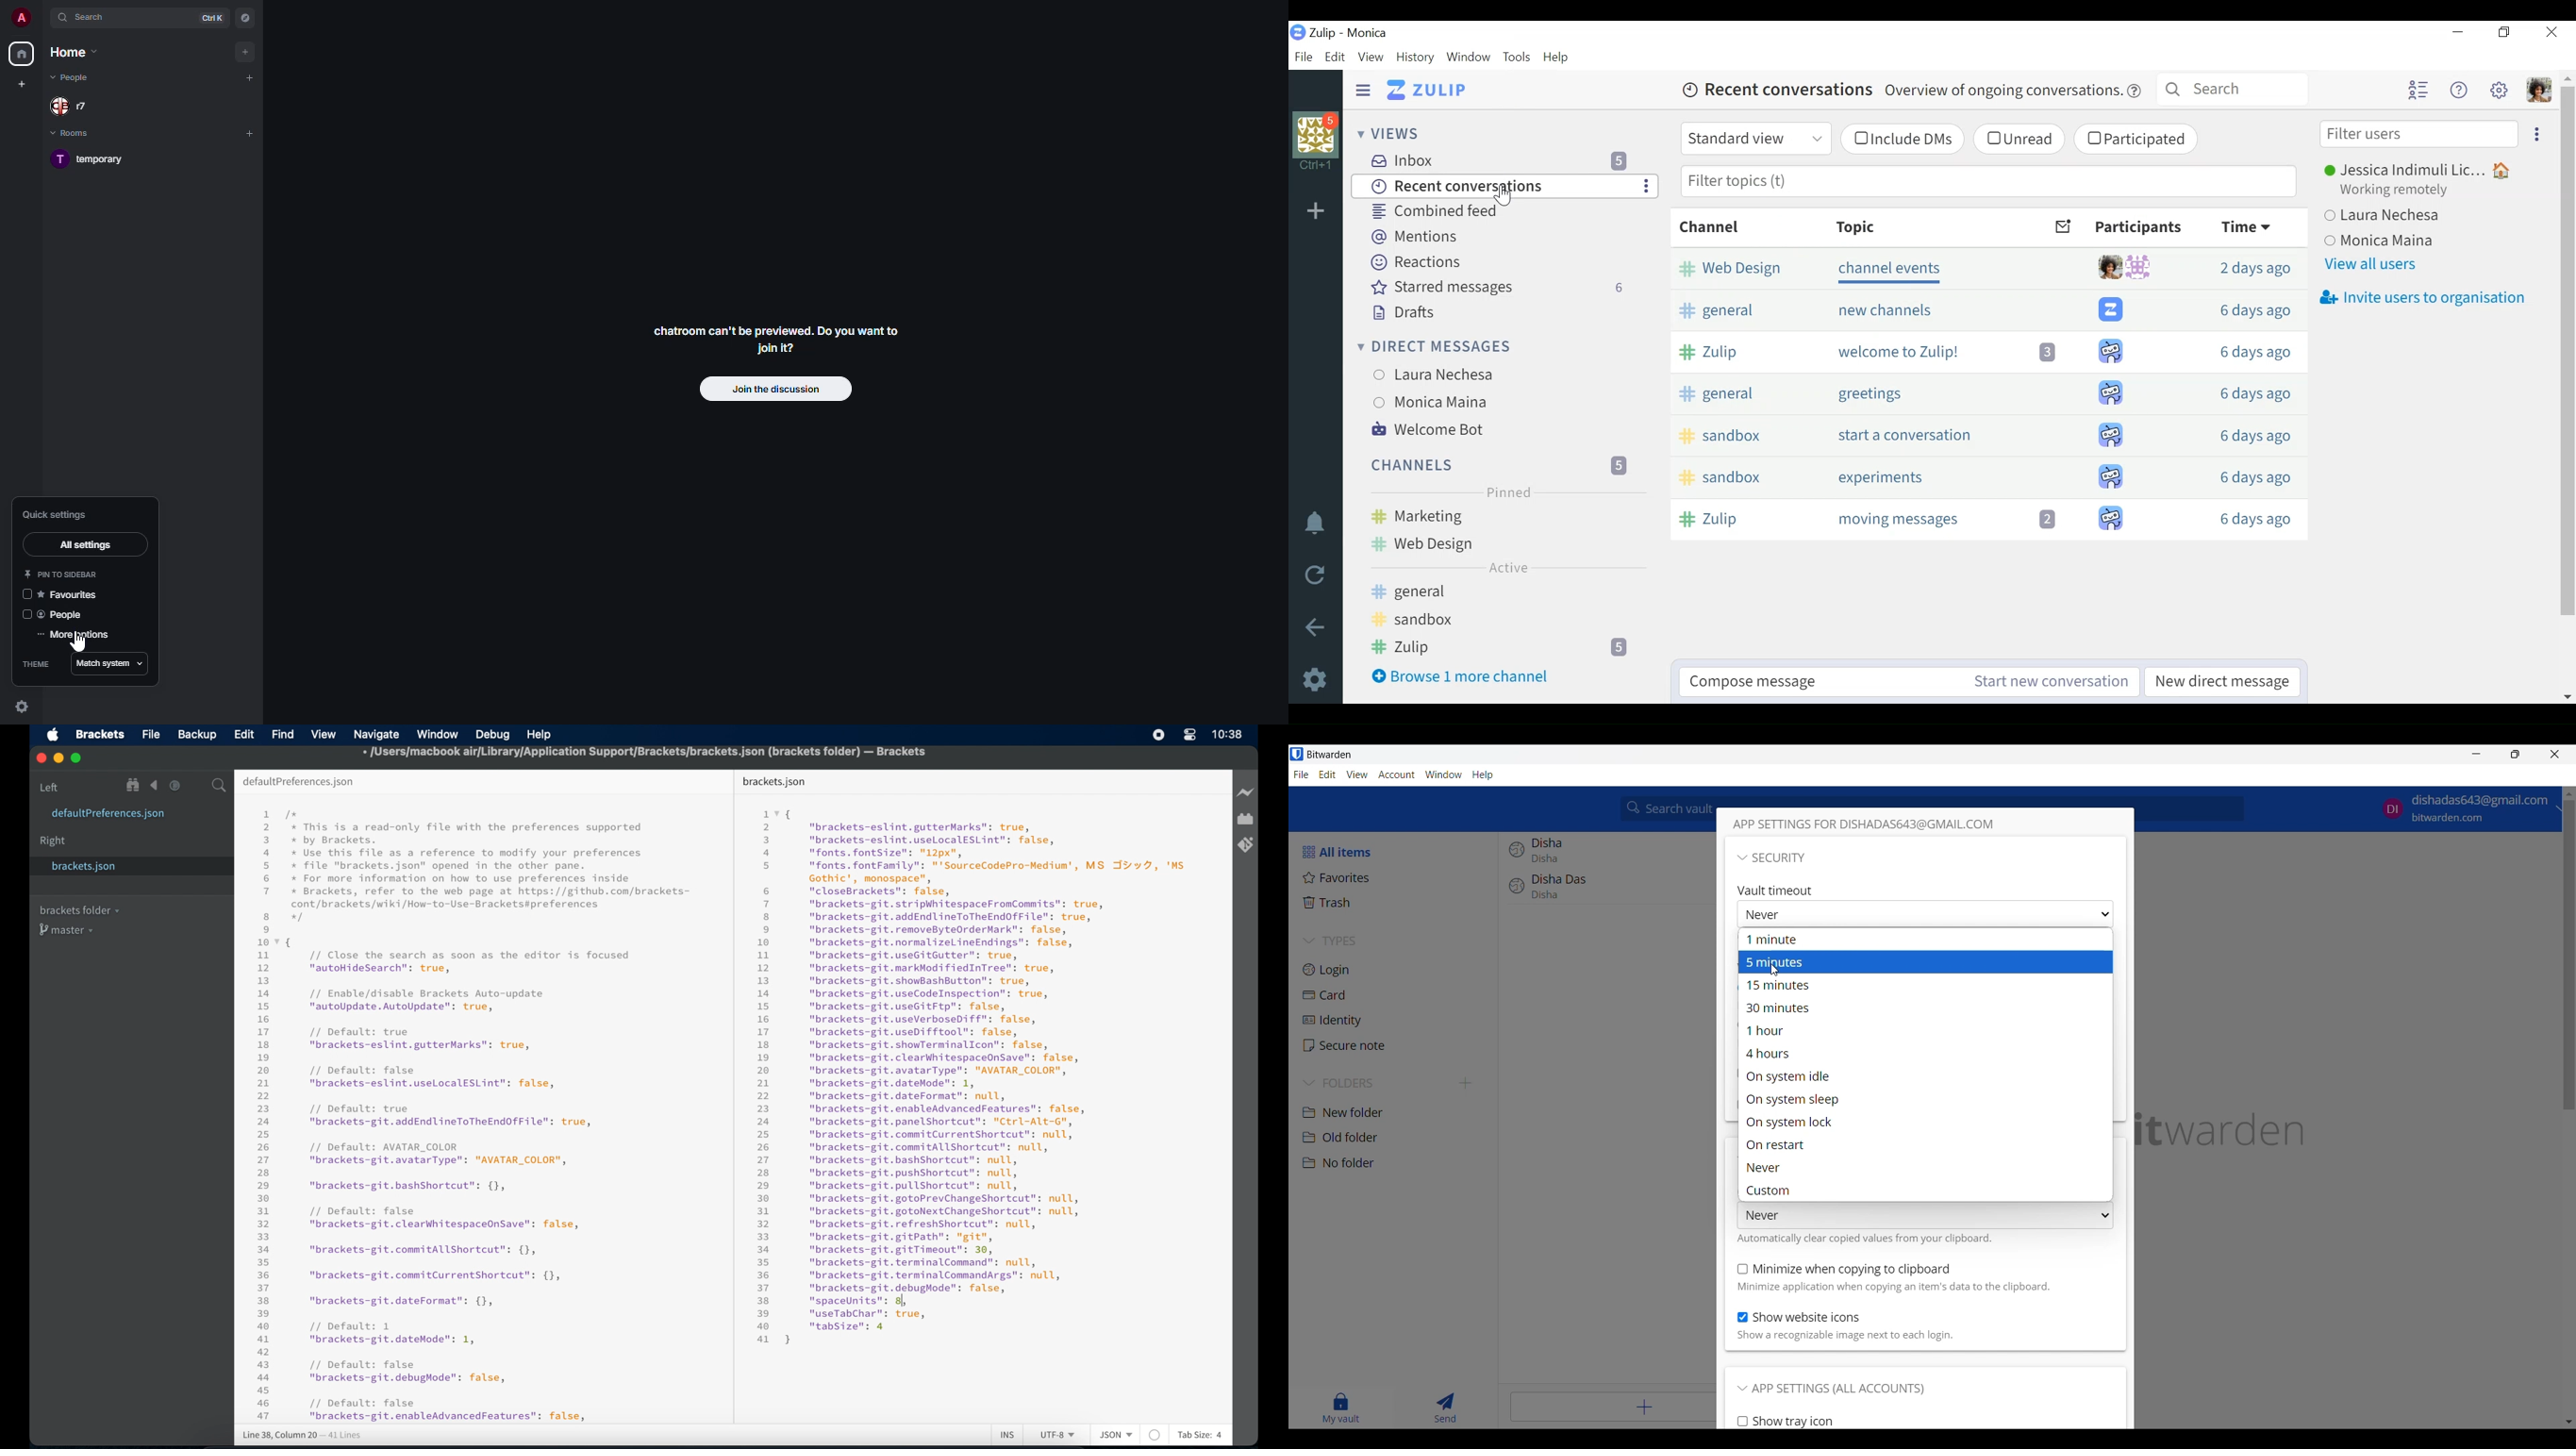 The height and width of the screenshot is (1456, 2576). I want to click on No folder, so click(1397, 1163).